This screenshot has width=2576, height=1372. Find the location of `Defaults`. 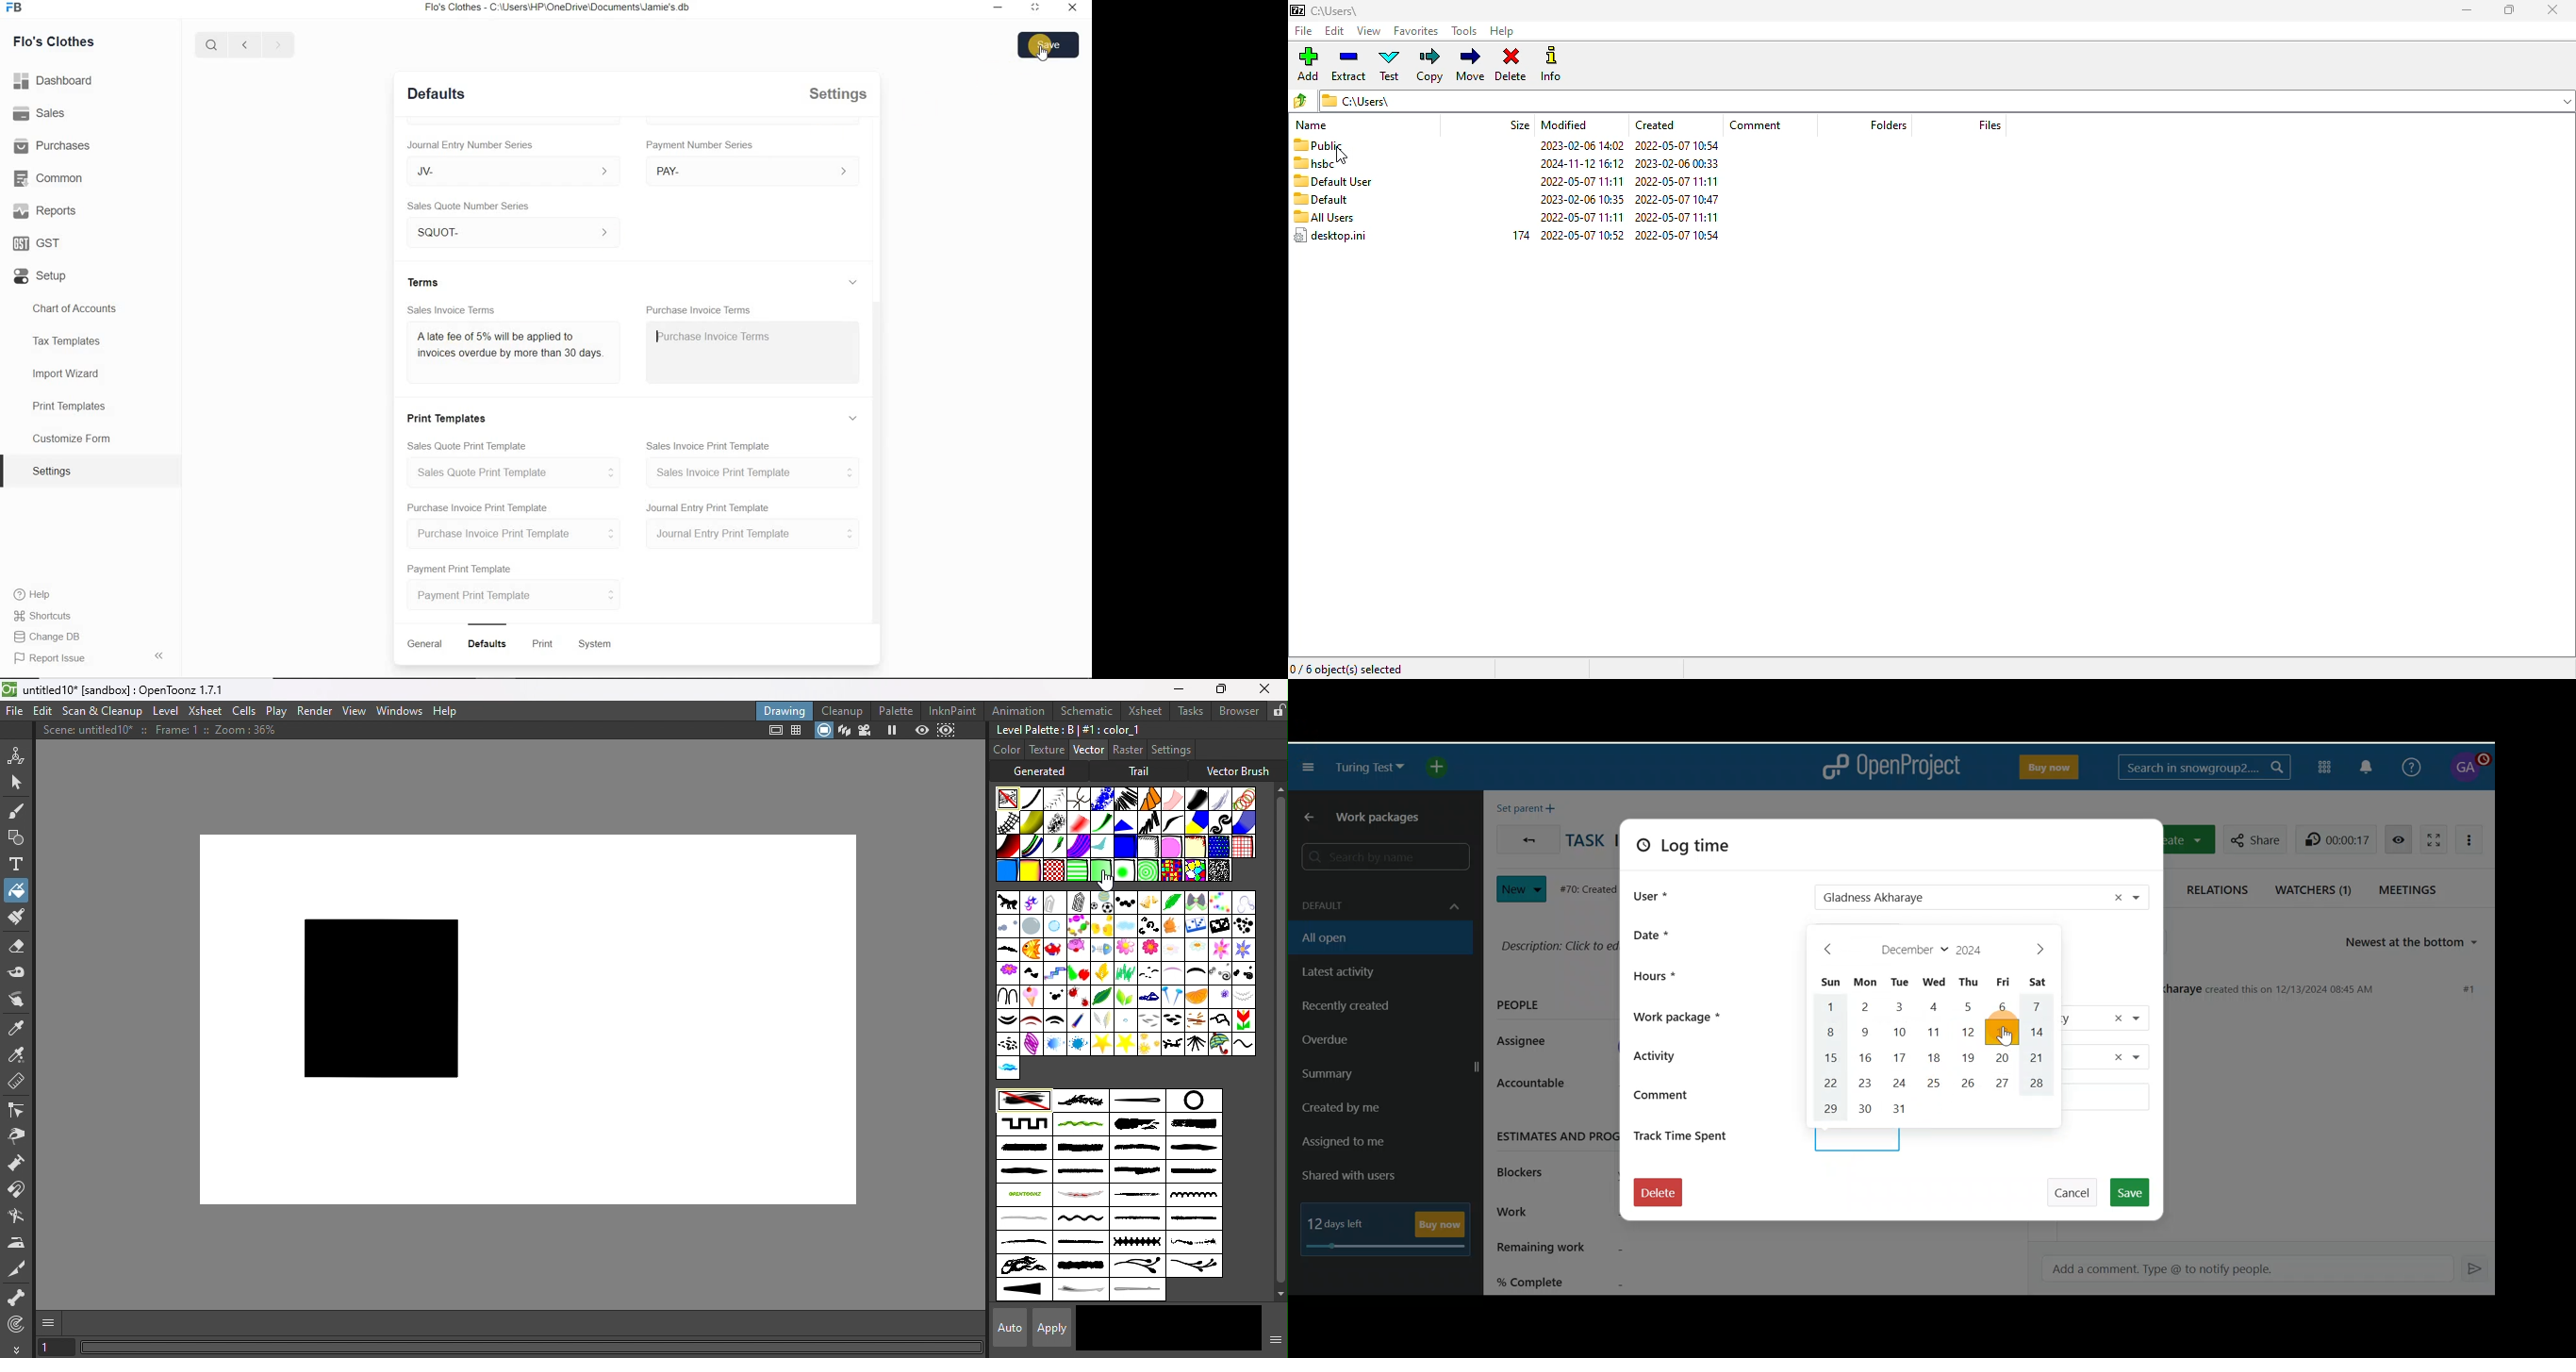

Defaults is located at coordinates (436, 92).